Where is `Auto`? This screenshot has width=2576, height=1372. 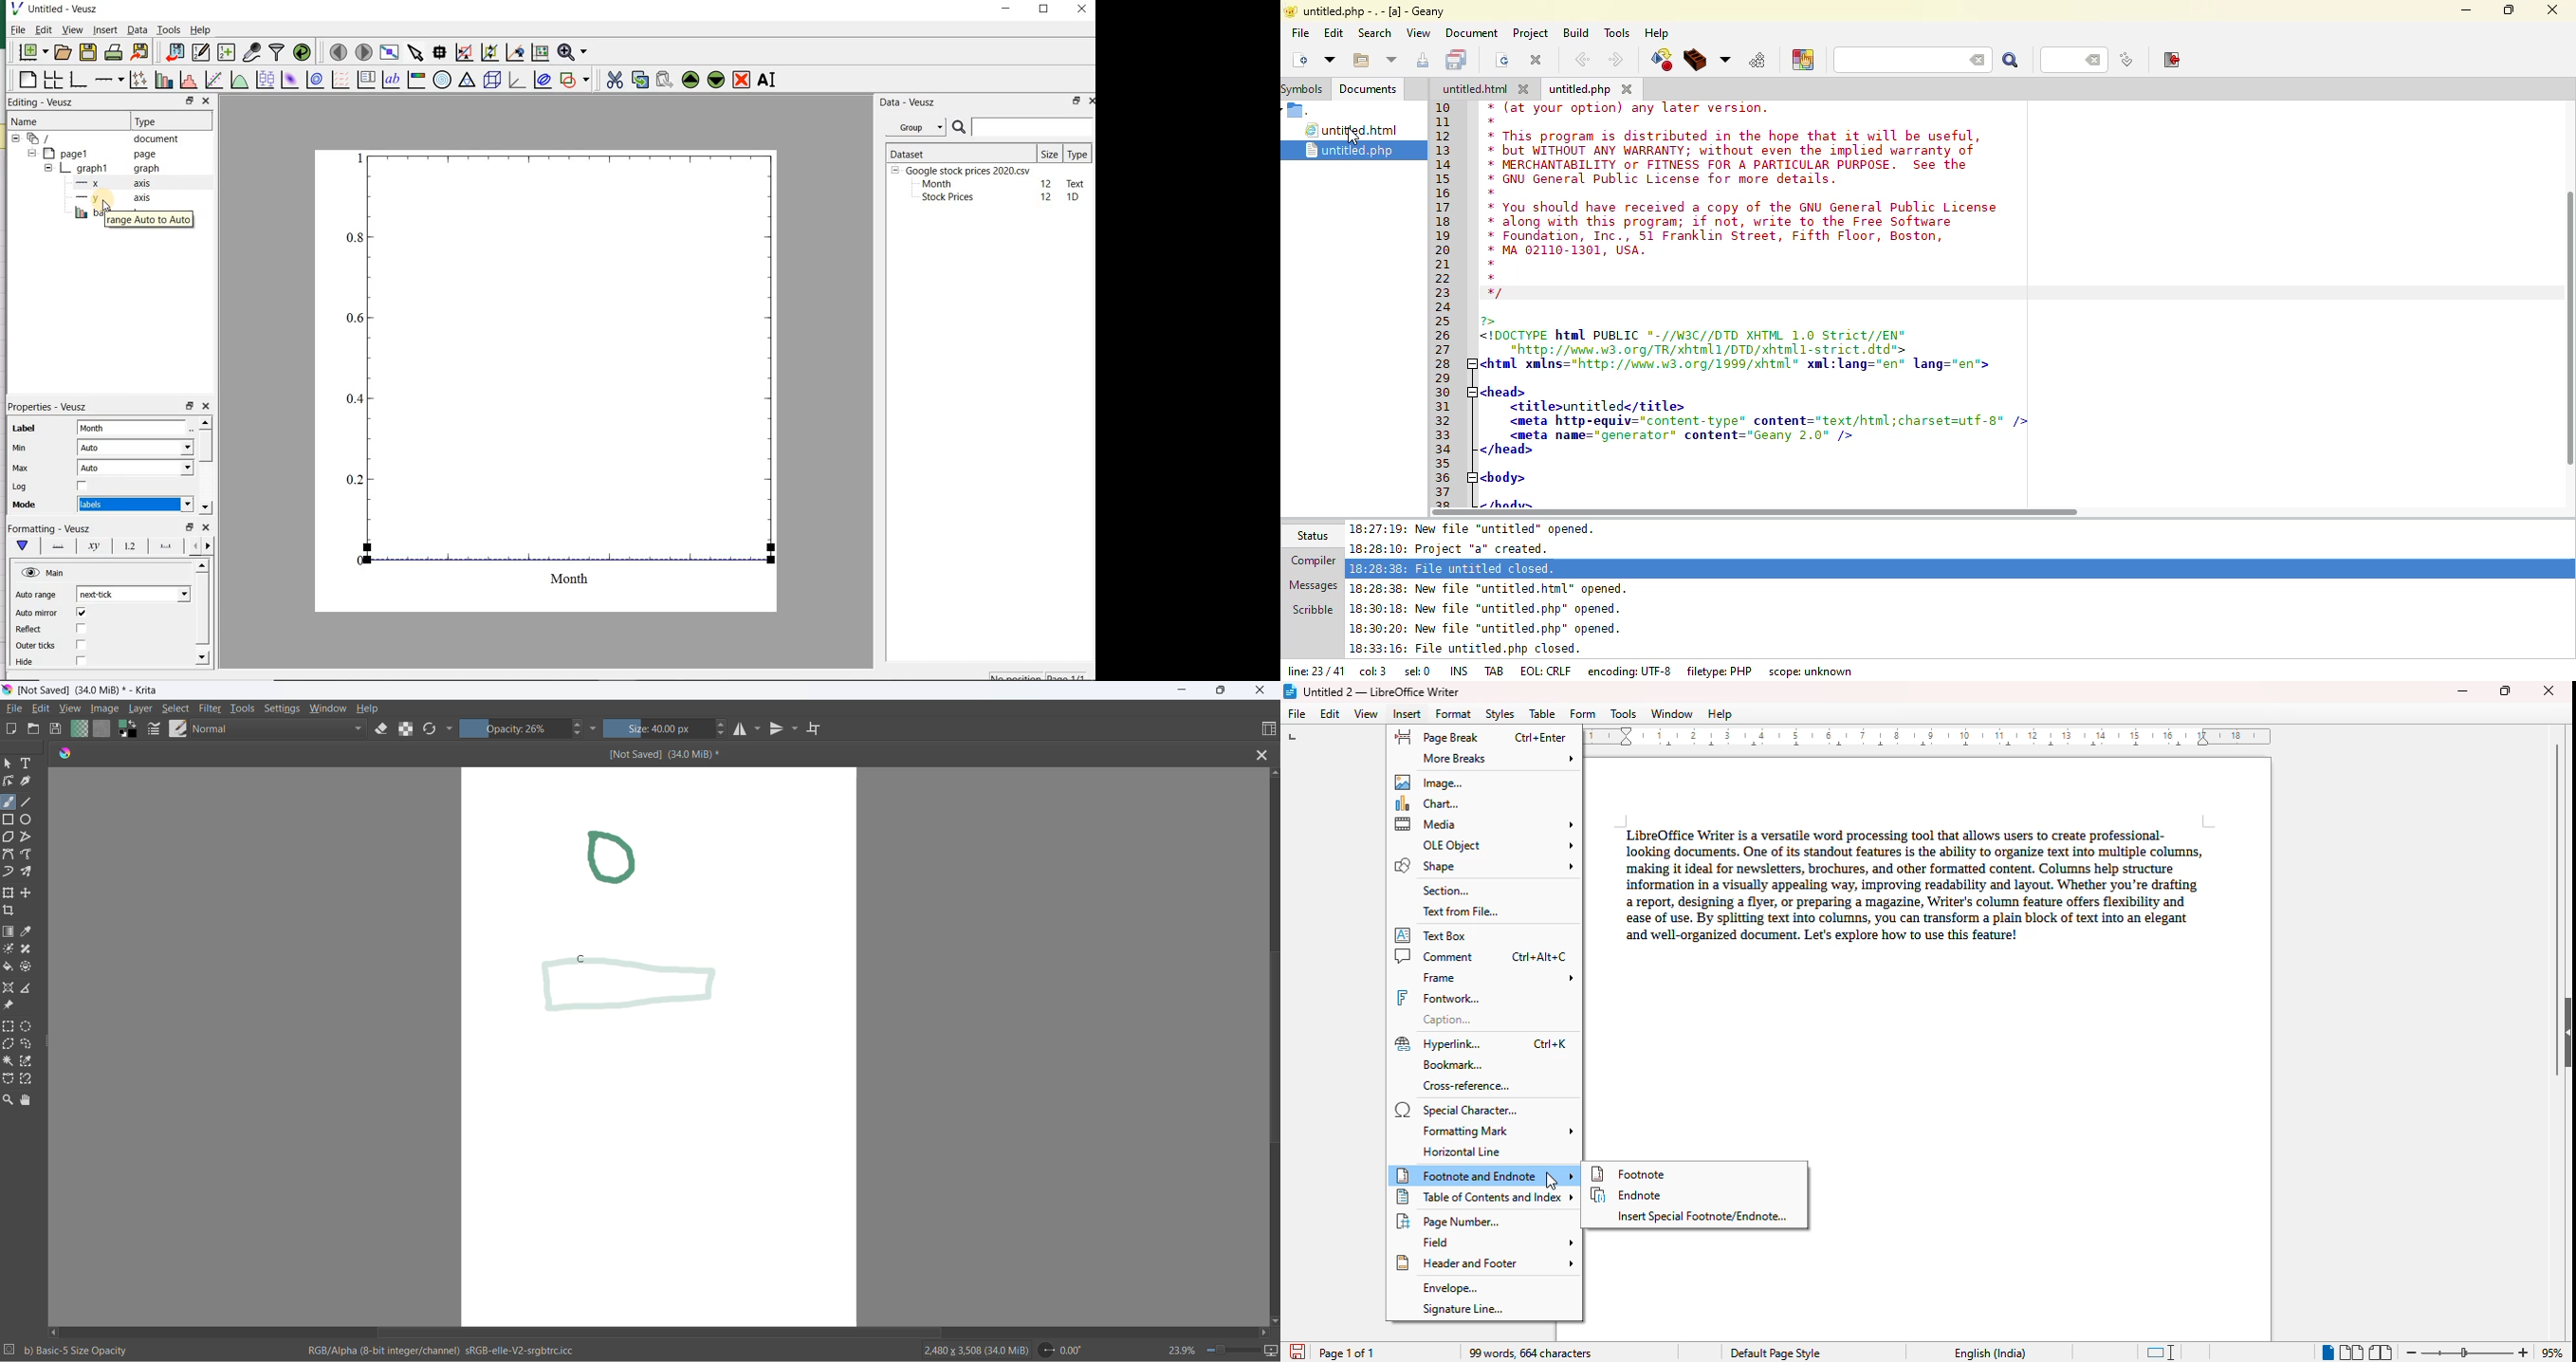 Auto is located at coordinates (135, 447).